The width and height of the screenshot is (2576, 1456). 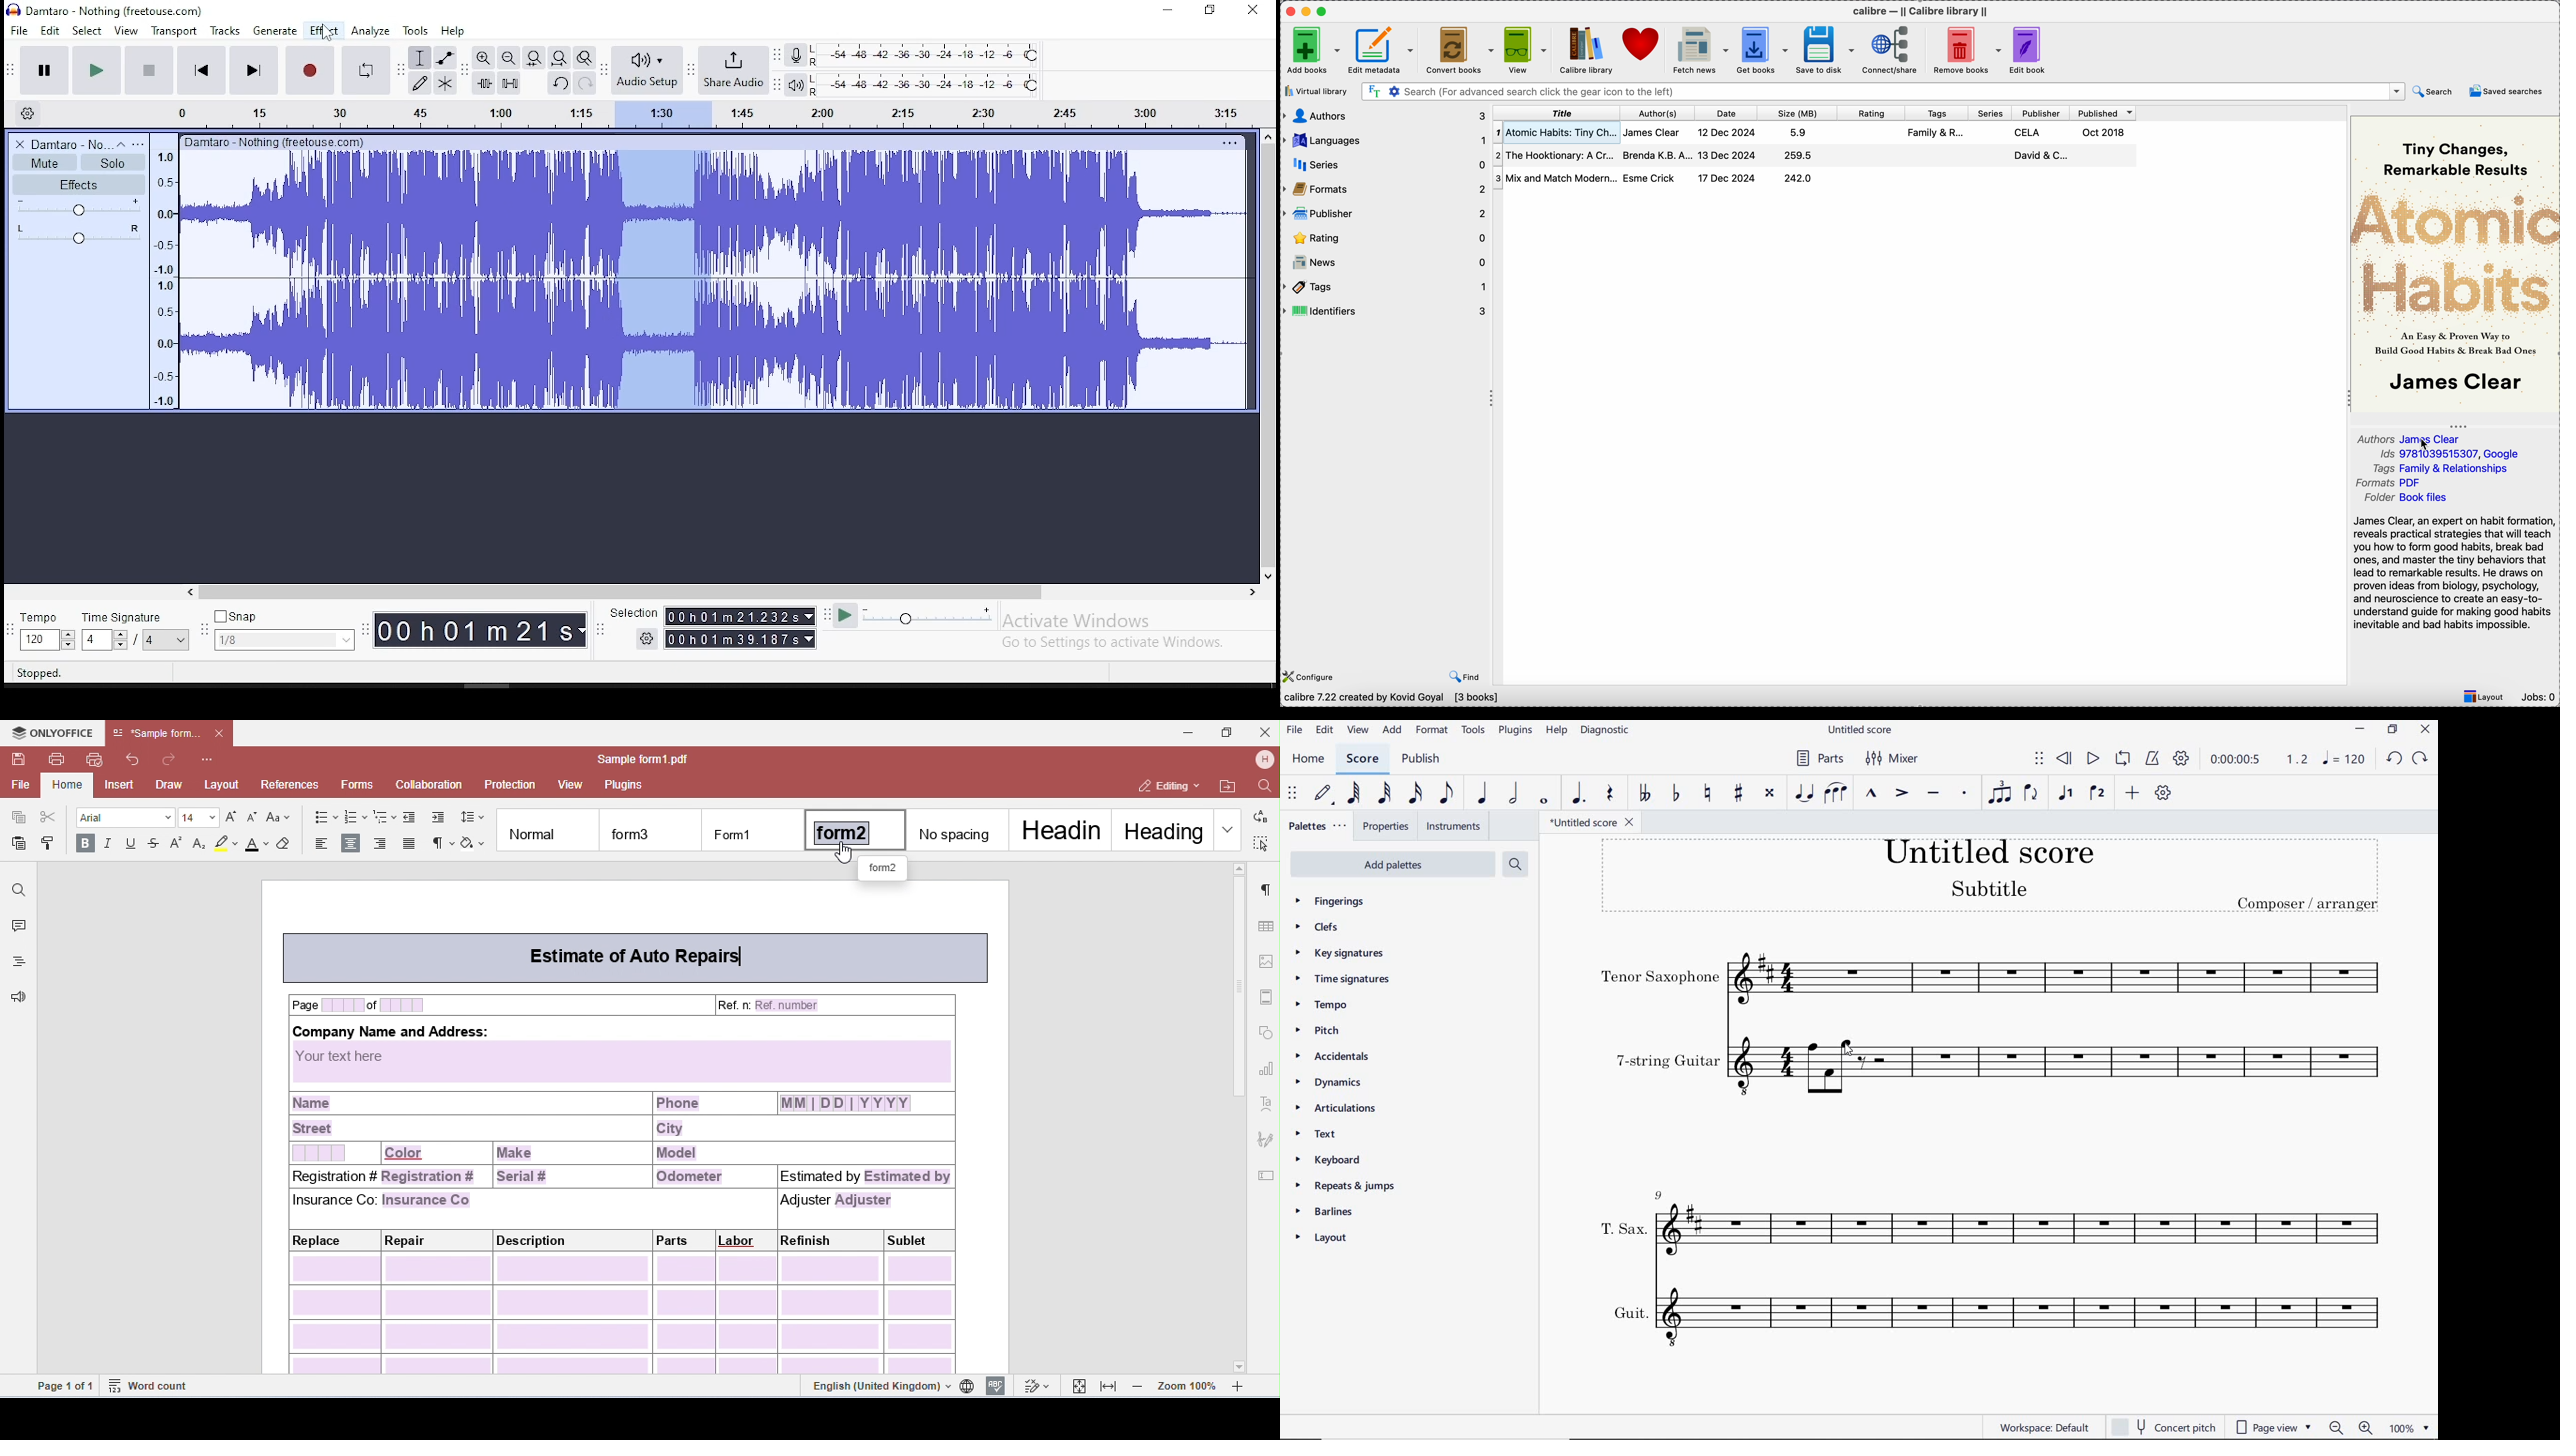 What do you see at coordinates (138, 144) in the screenshot?
I see `open menu` at bounding box center [138, 144].